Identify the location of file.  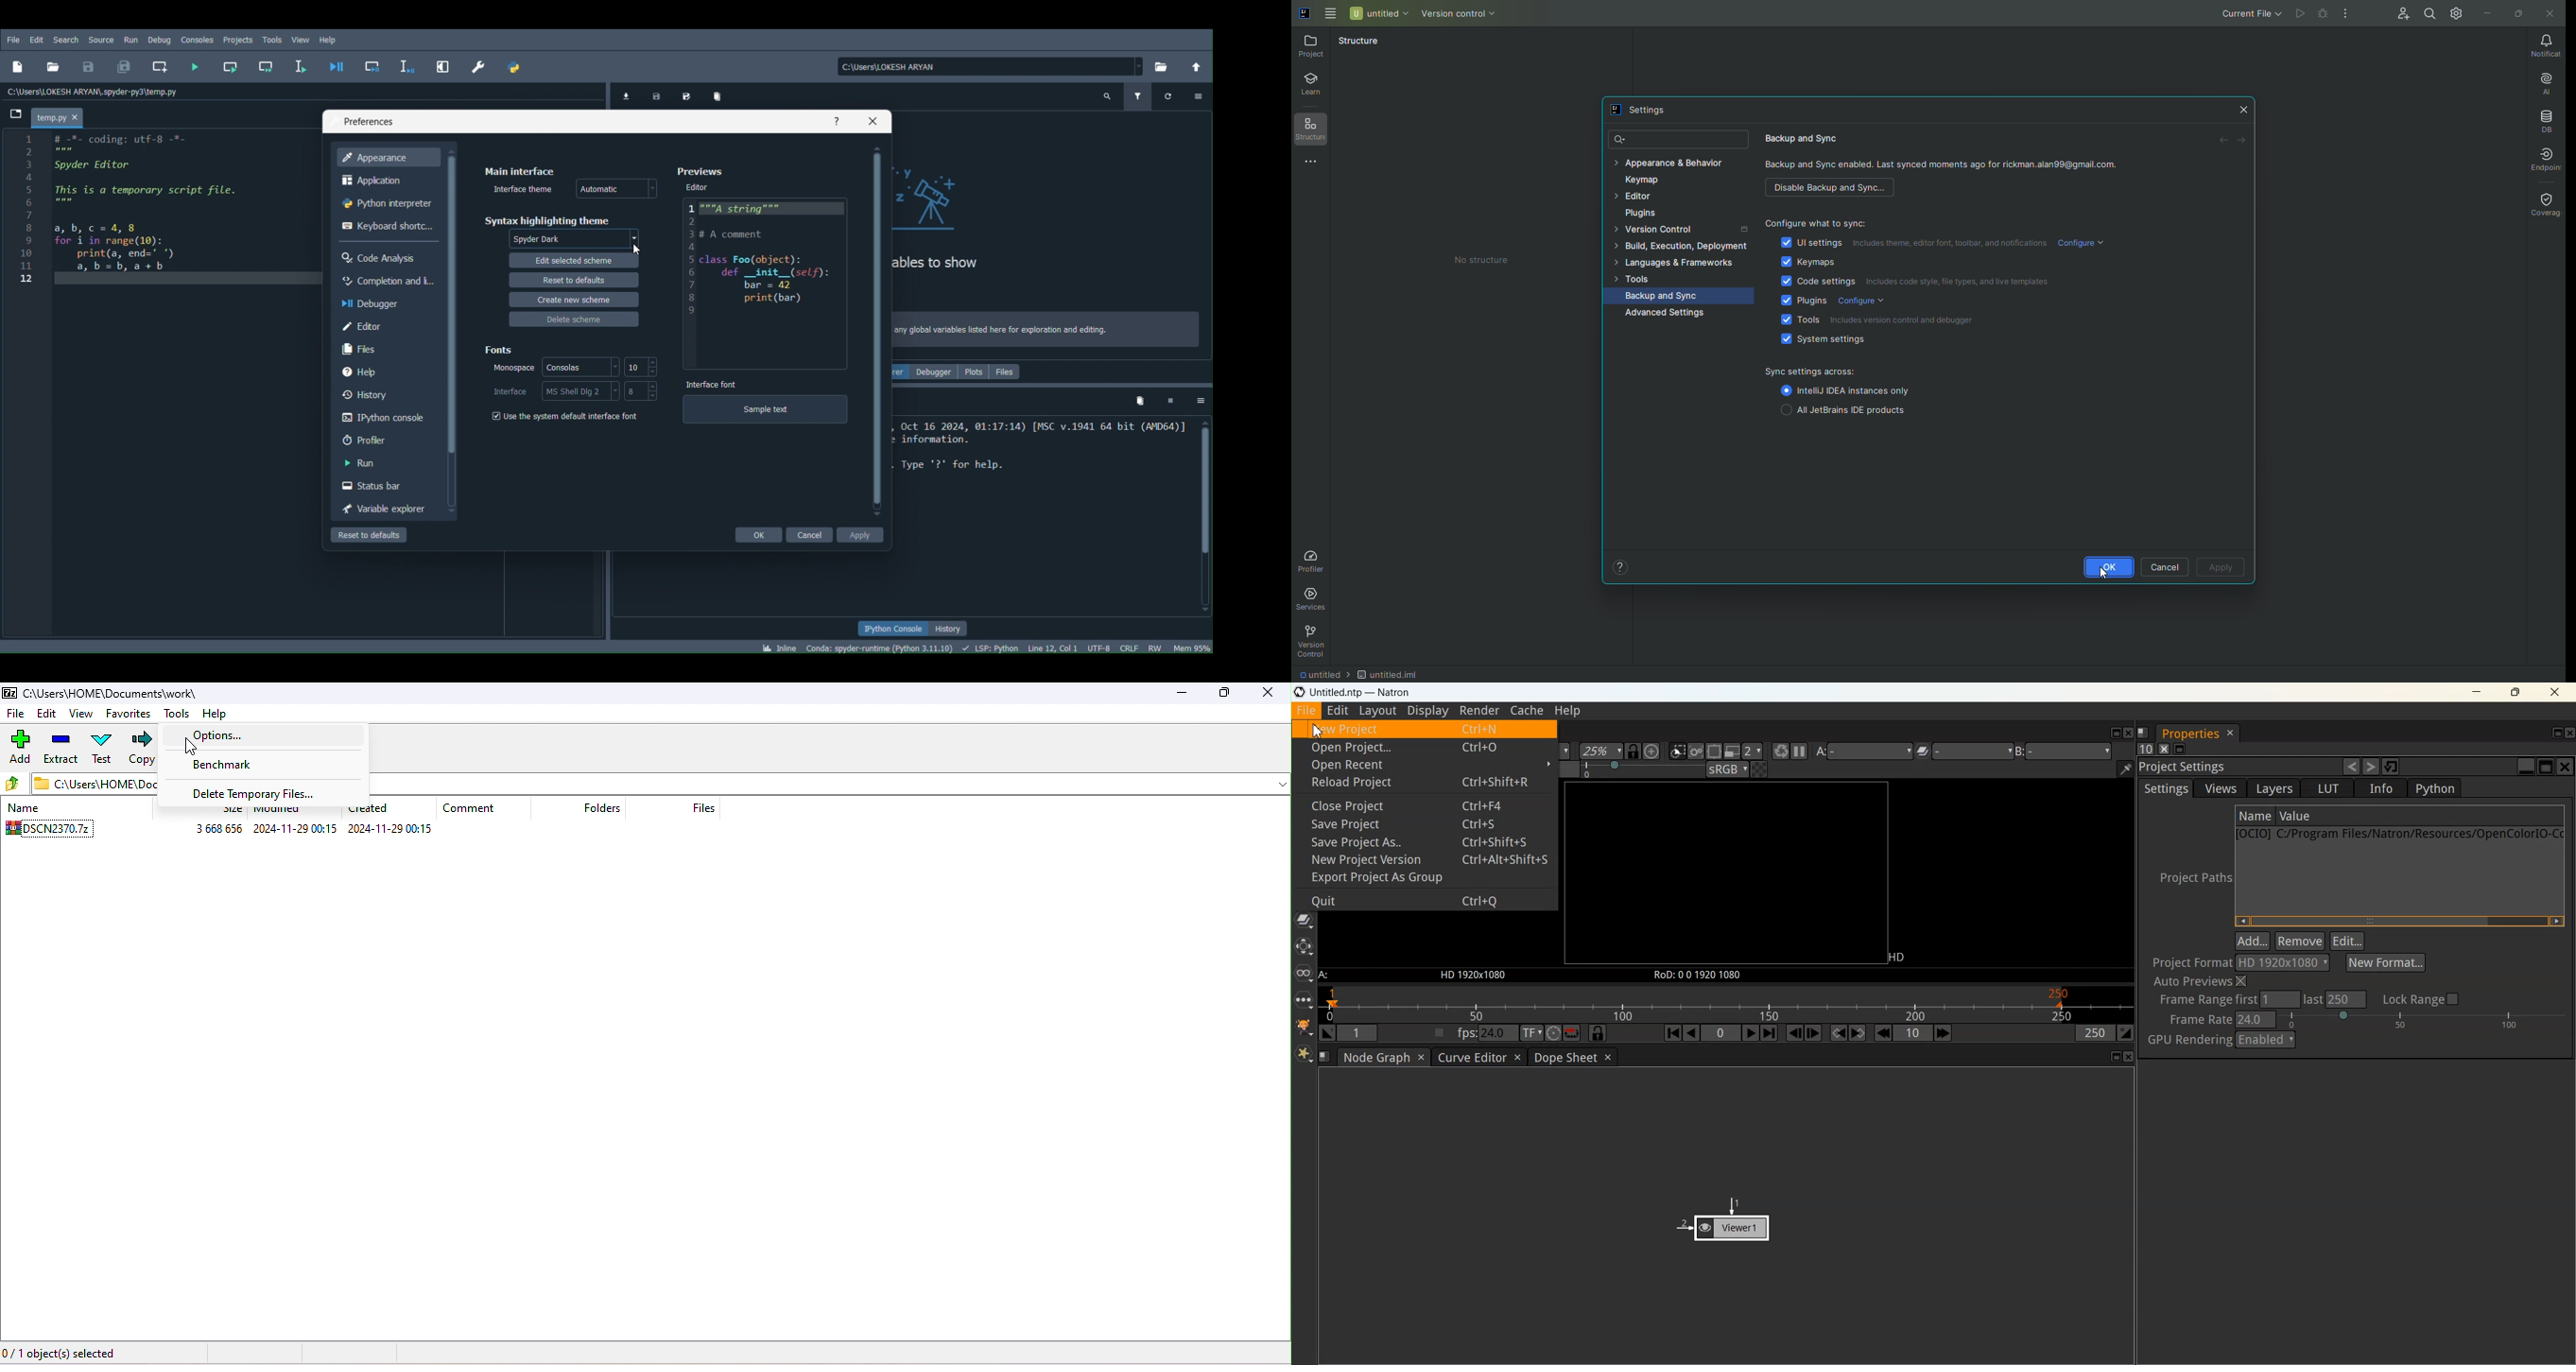
(16, 715).